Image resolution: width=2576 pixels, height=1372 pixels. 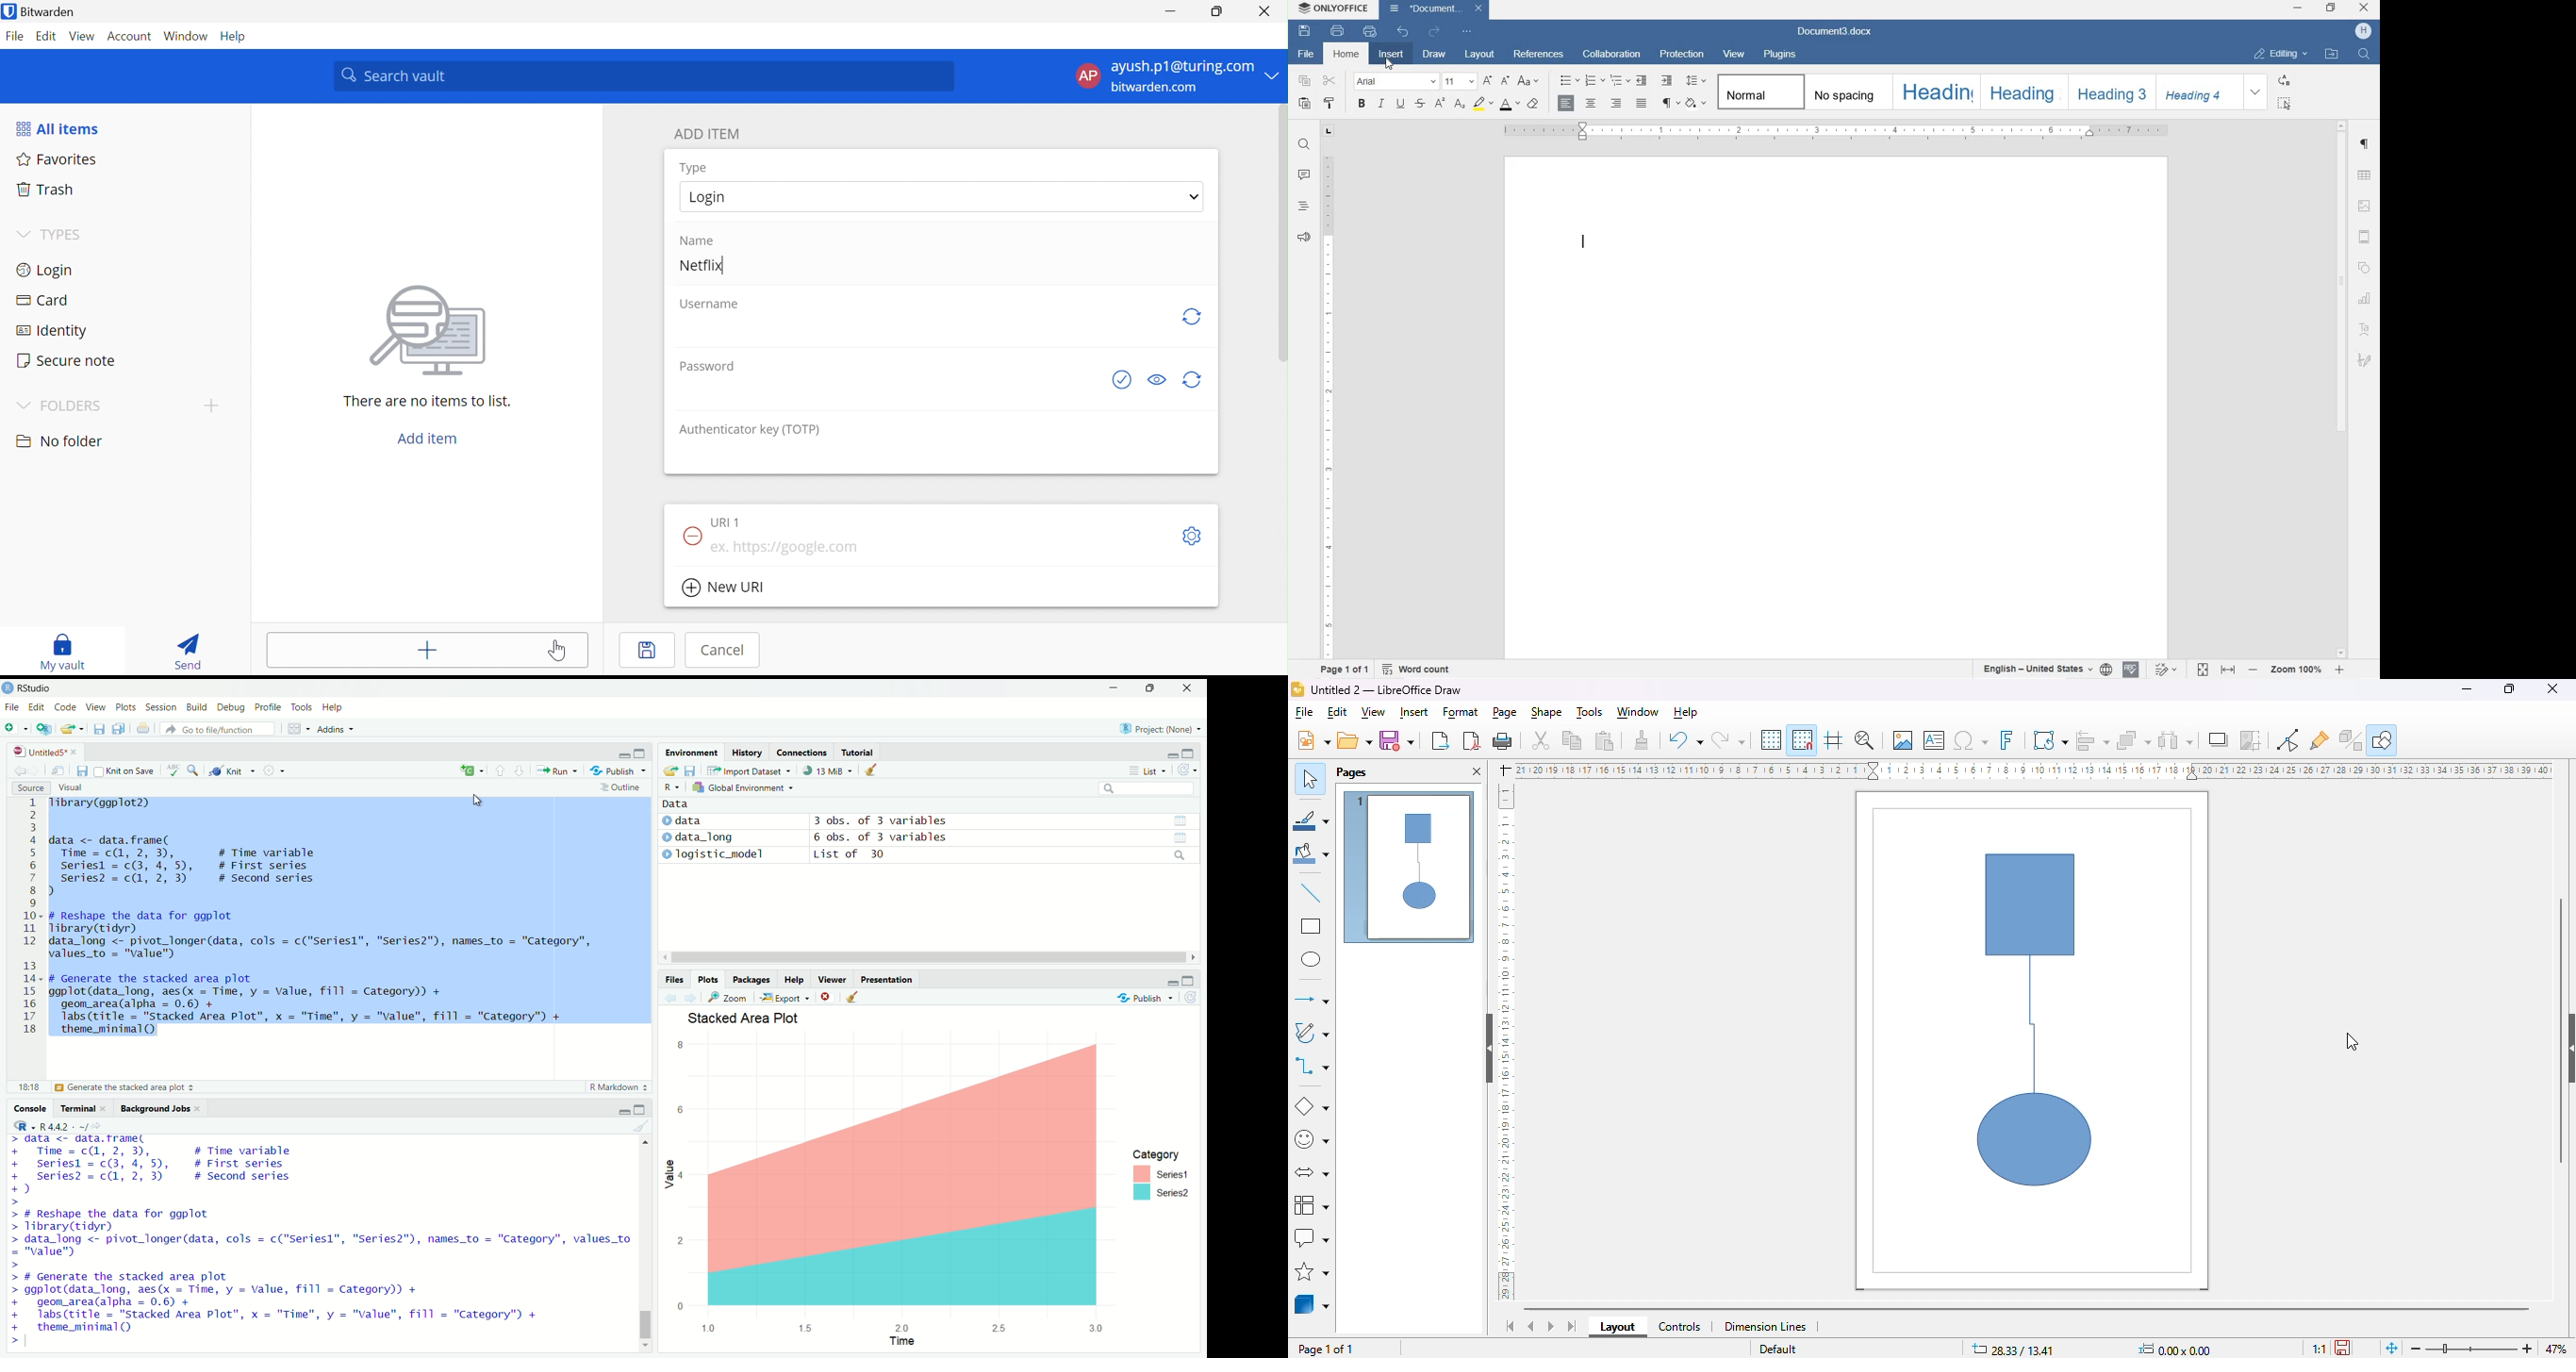 What do you see at coordinates (1310, 777) in the screenshot?
I see `select` at bounding box center [1310, 777].